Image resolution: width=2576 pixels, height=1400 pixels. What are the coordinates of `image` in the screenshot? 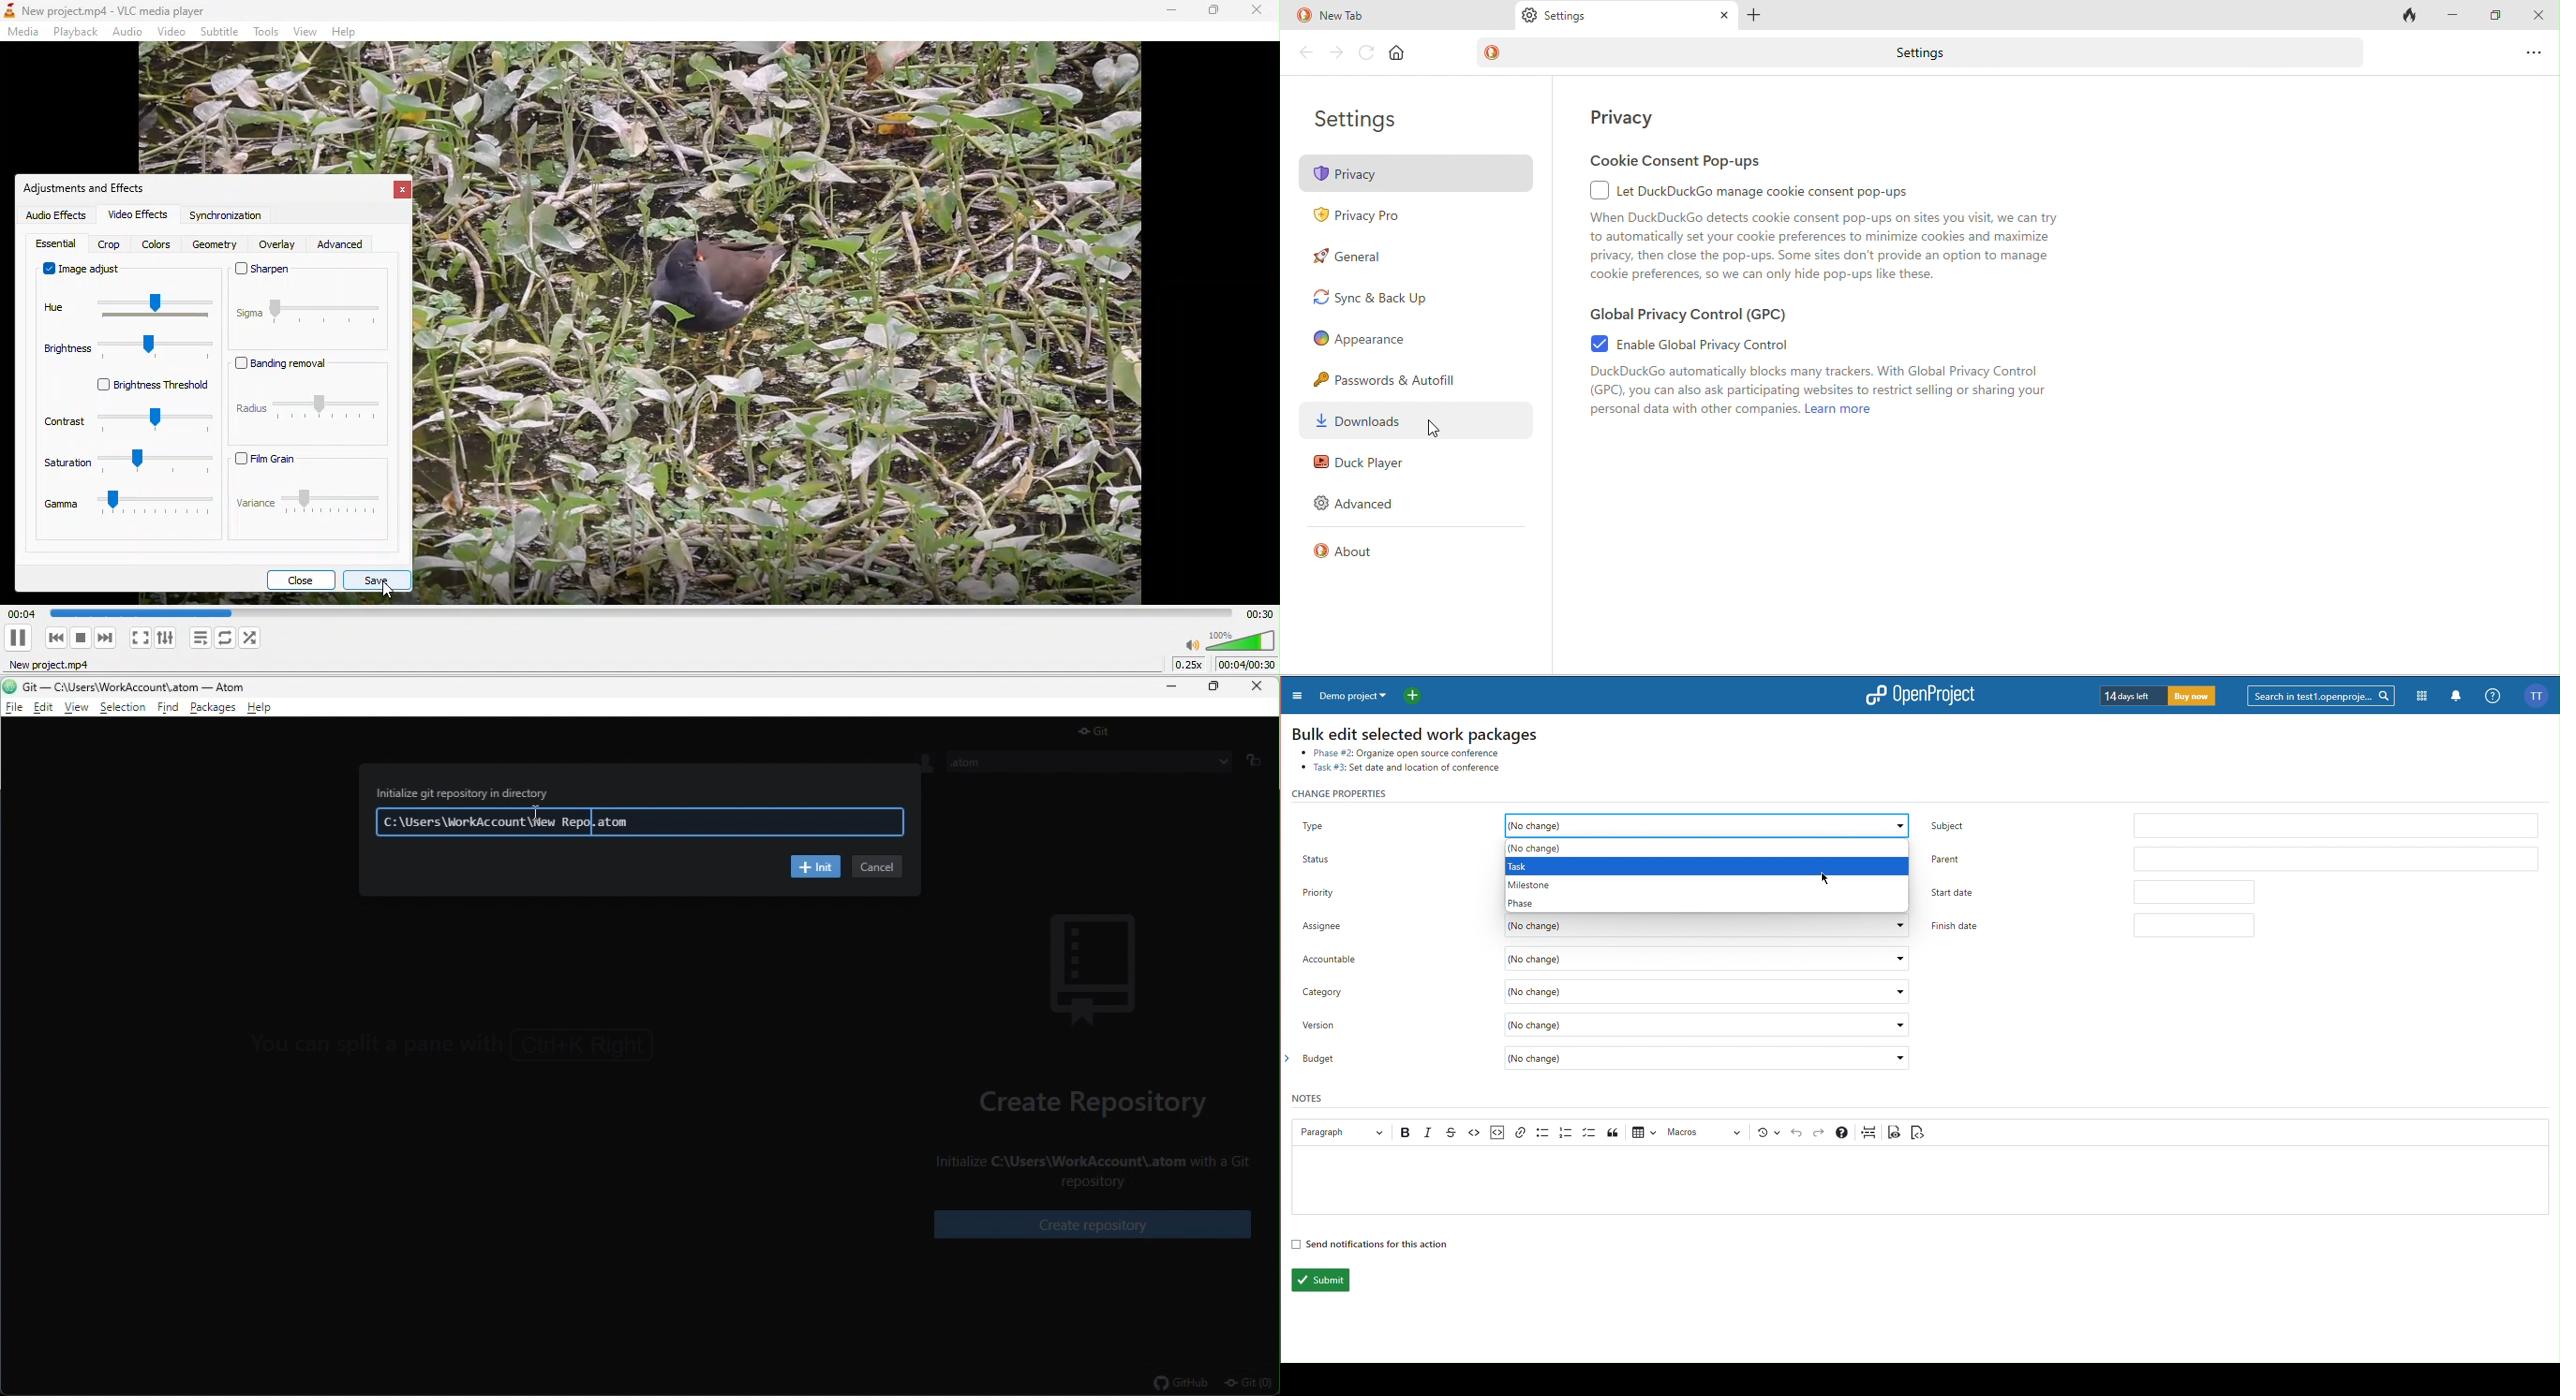 It's located at (796, 327).